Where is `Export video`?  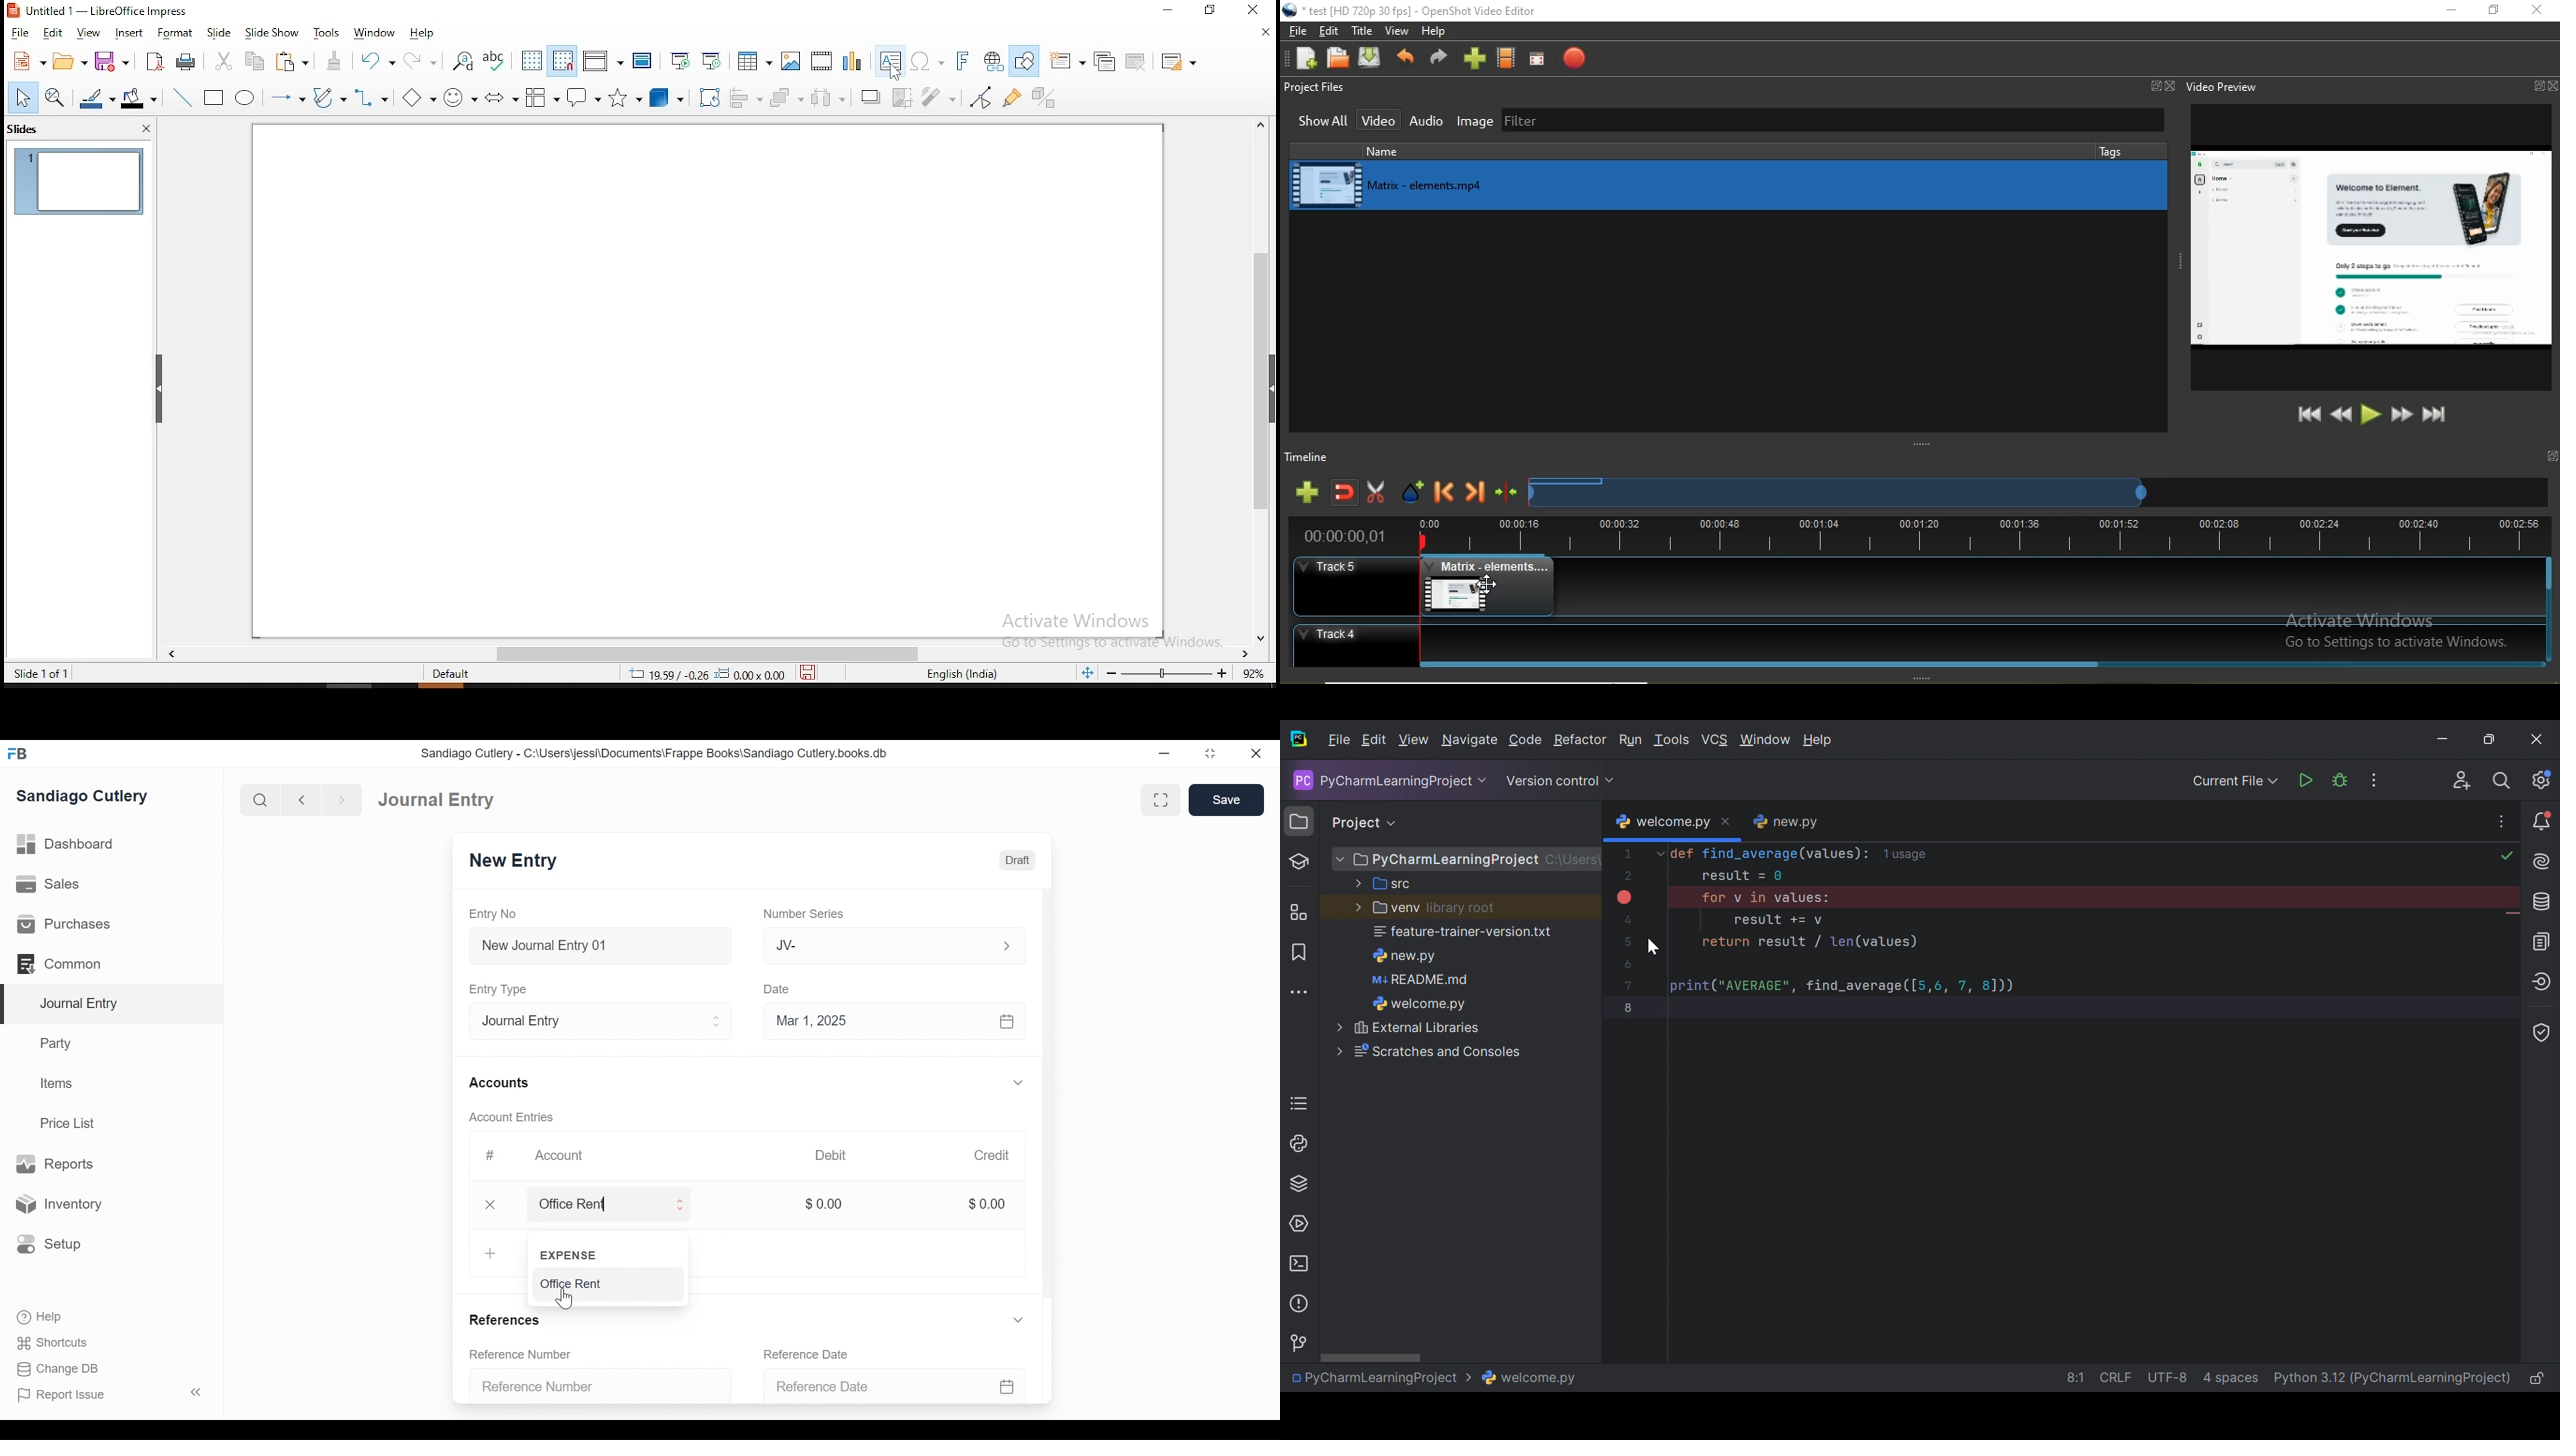
Export video is located at coordinates (1570, 58).